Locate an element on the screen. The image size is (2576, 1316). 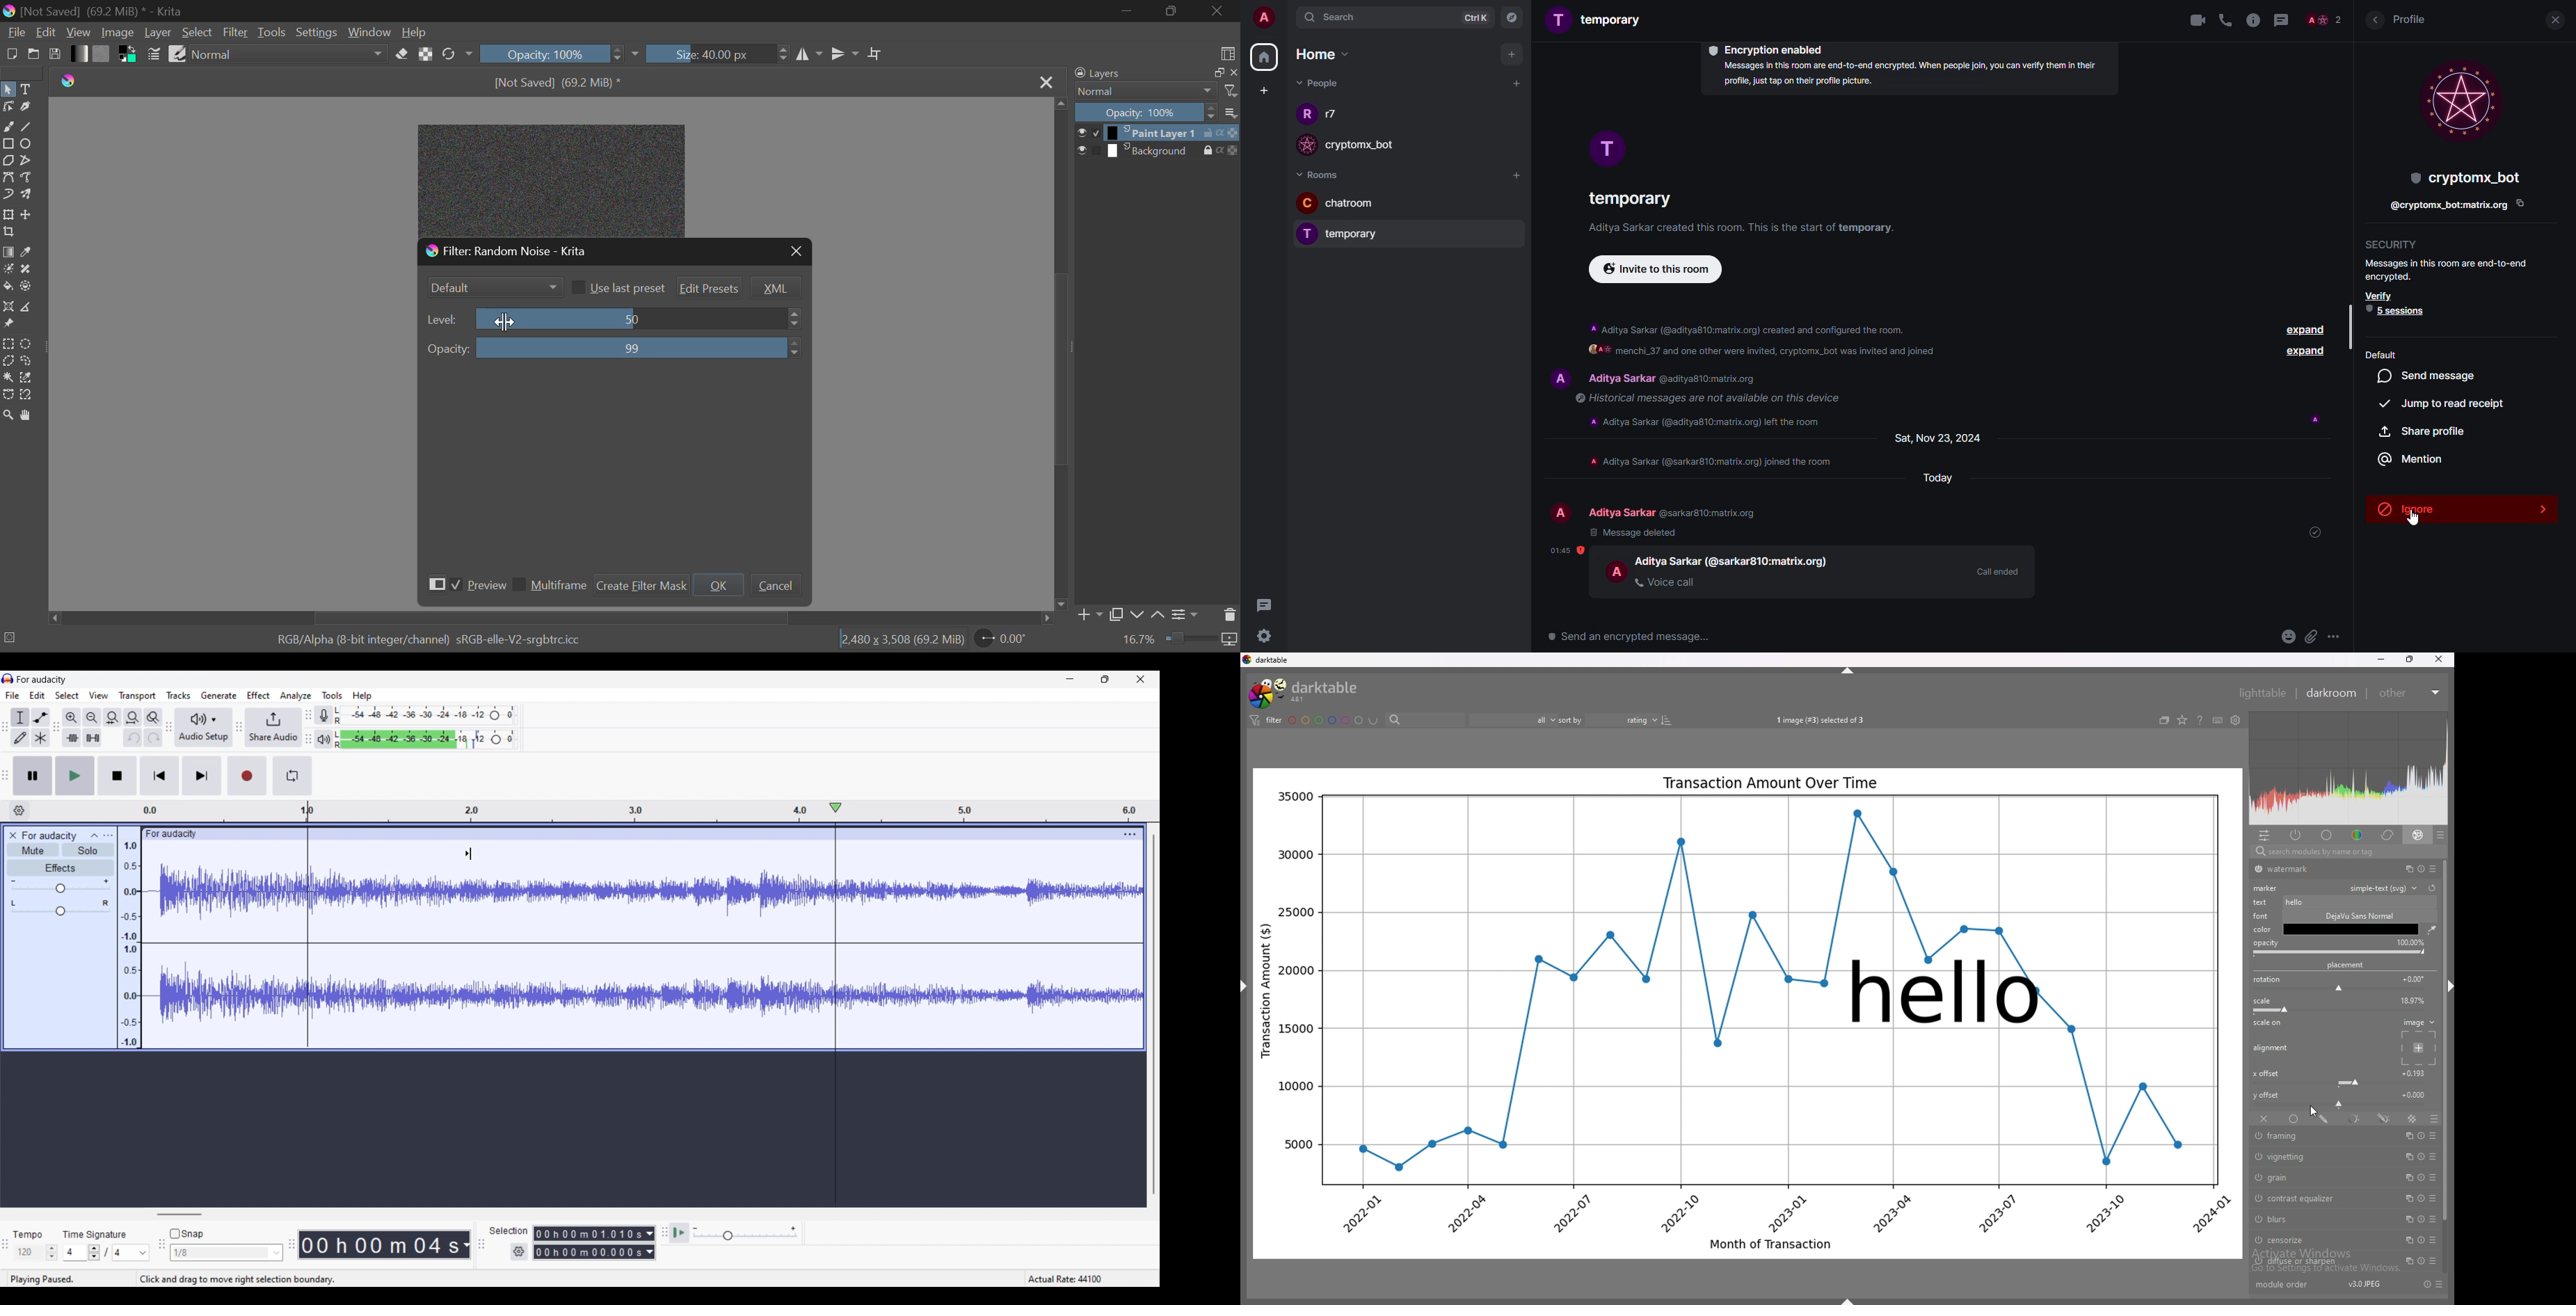
Track settings is located at coordinates (1130, 834).